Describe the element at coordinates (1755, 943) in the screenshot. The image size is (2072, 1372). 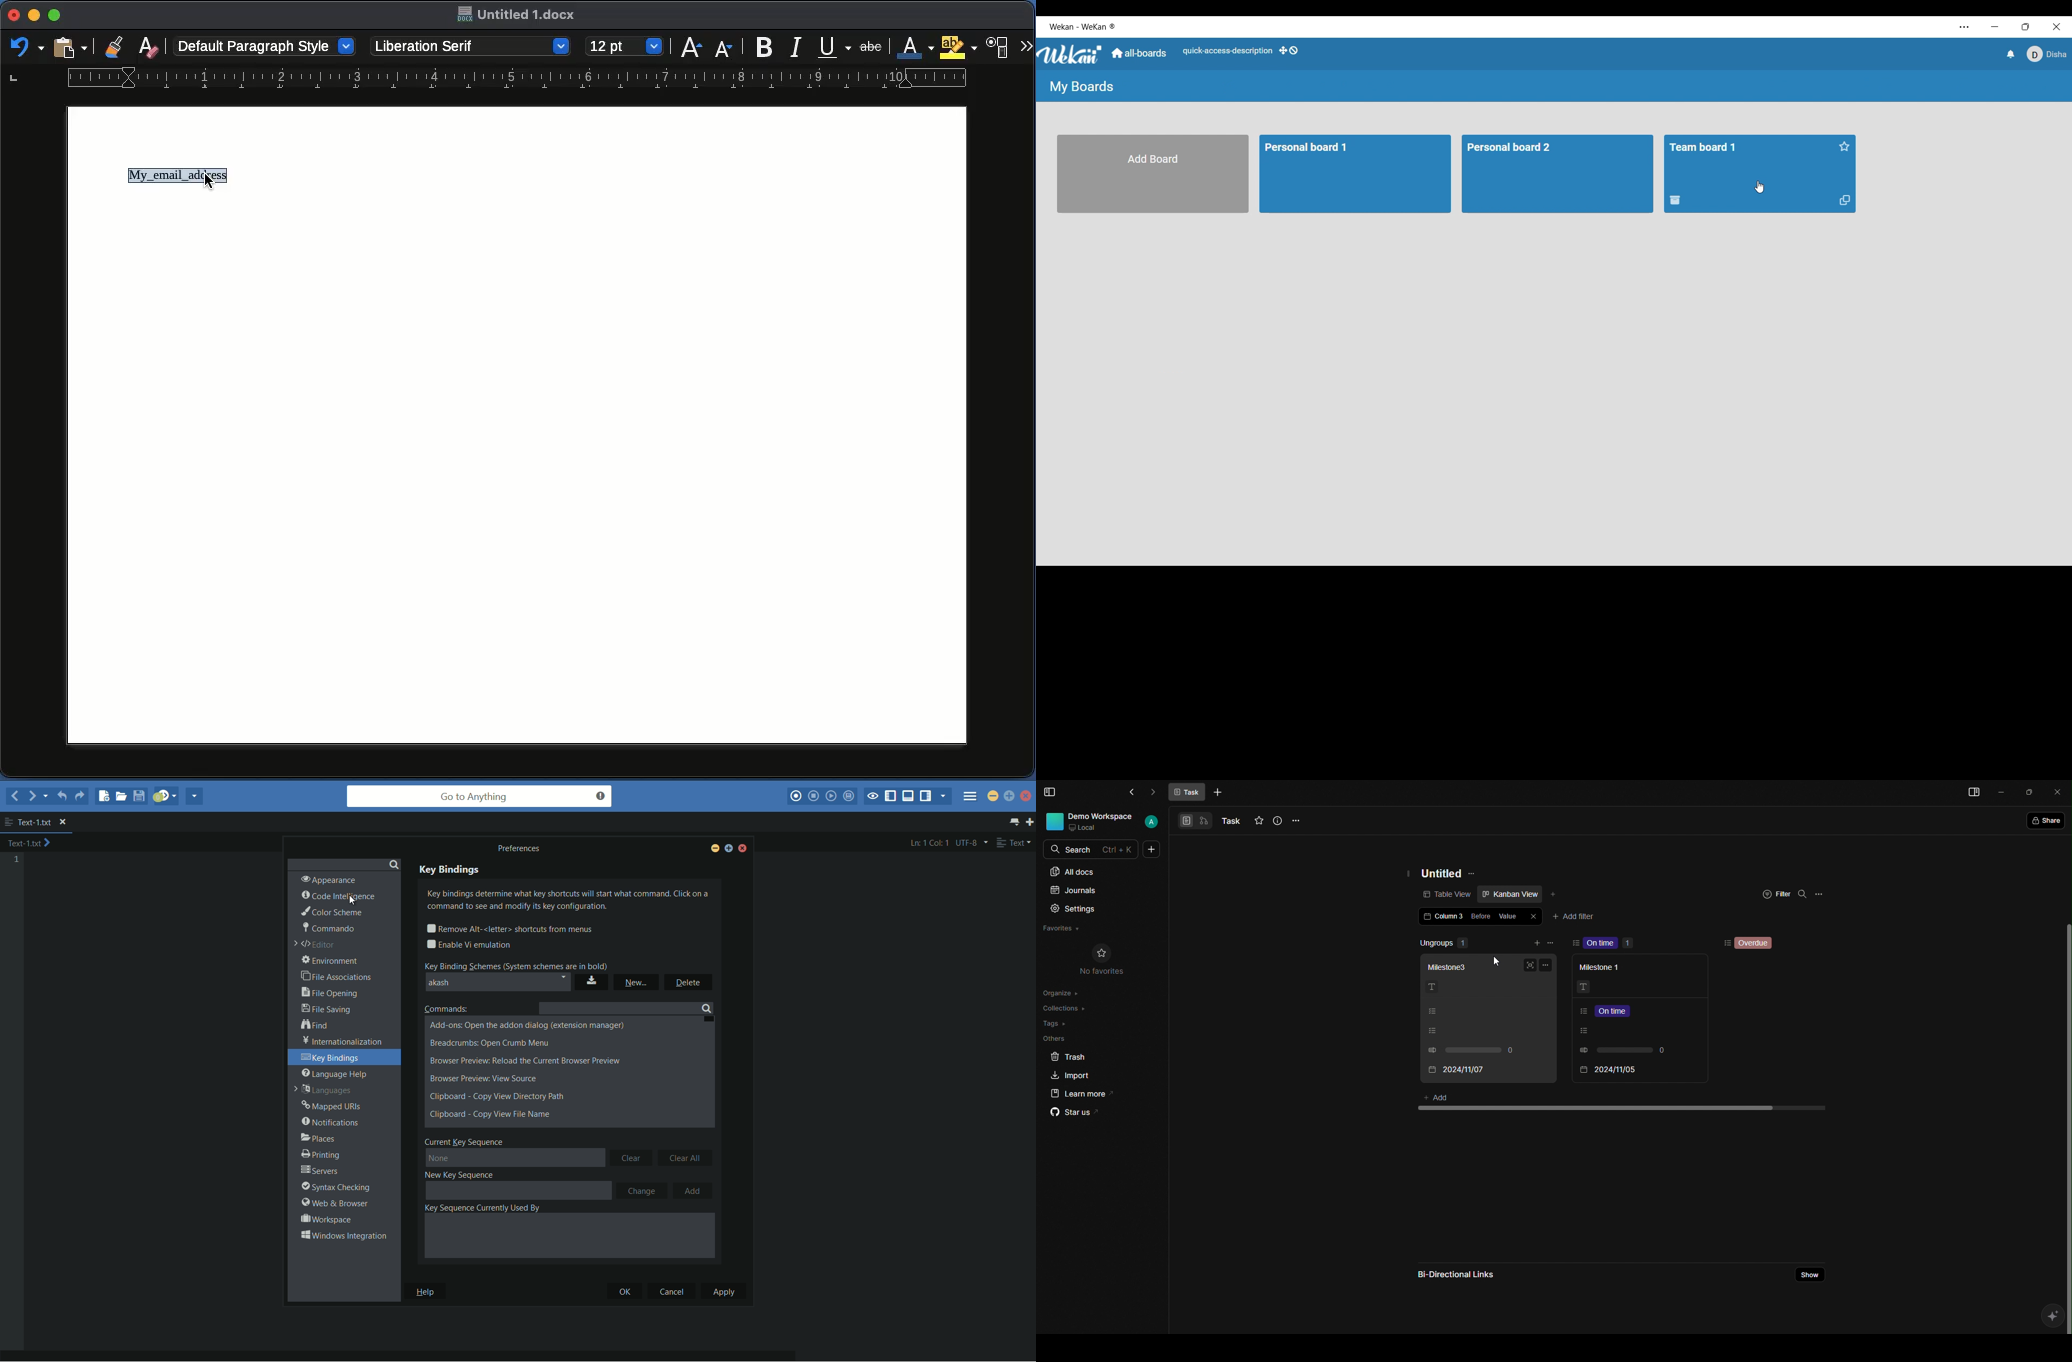
I see `Overdue` at that location.